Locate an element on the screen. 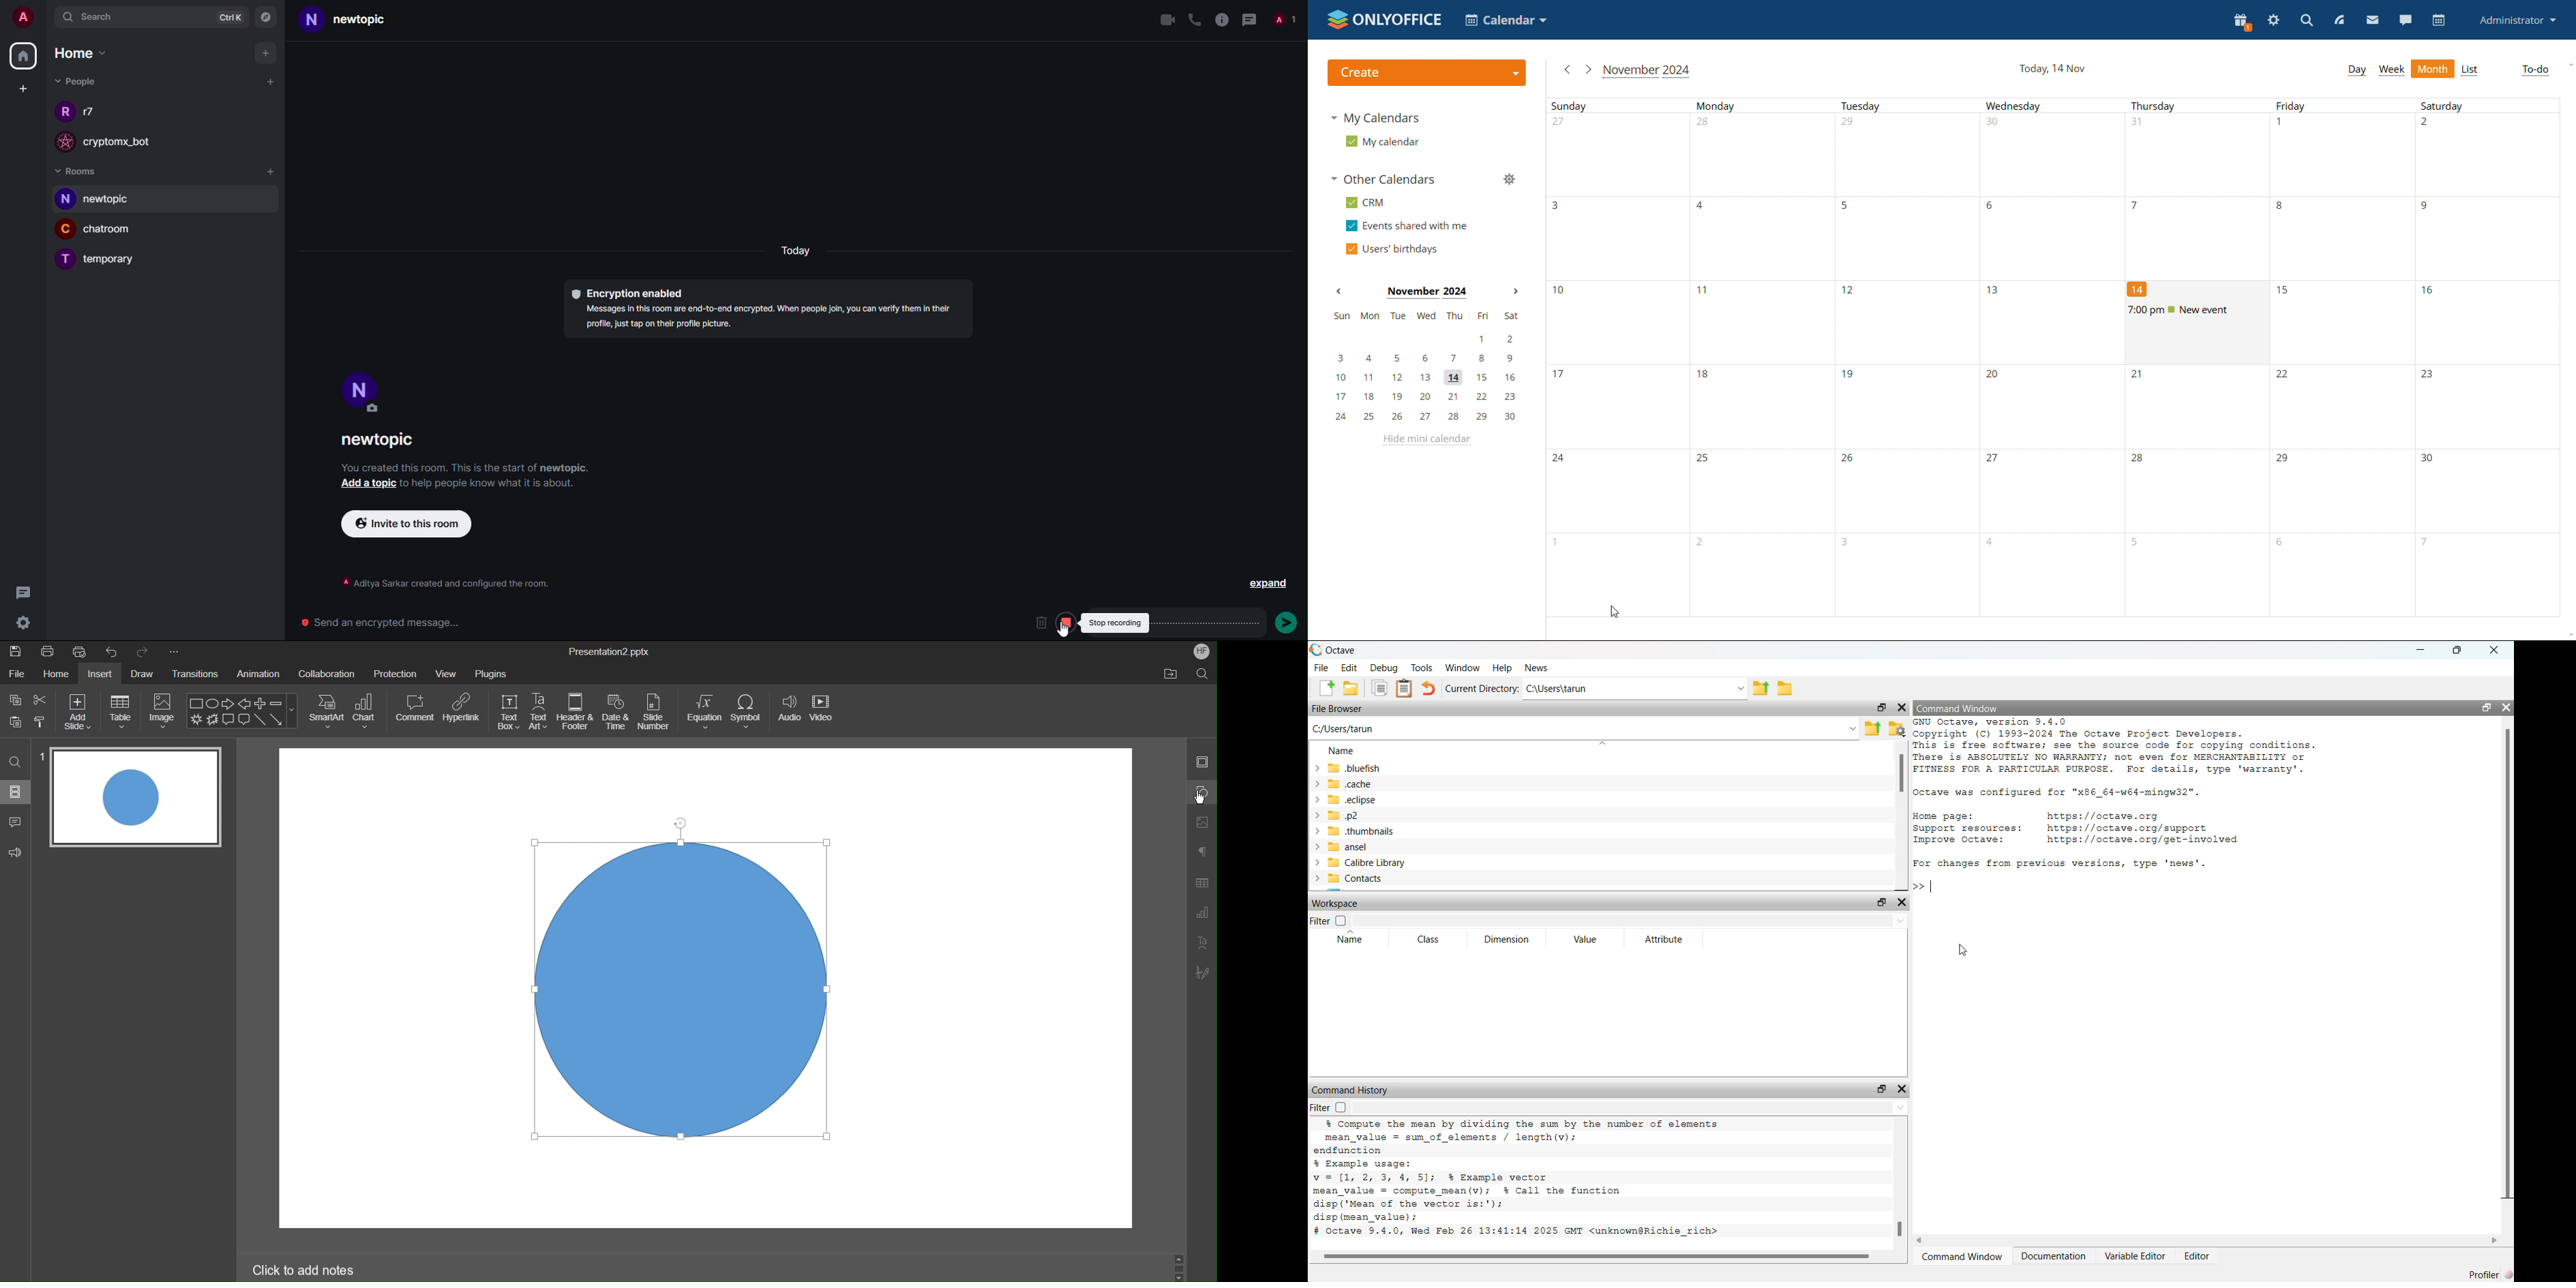  Table Settings is located at coordinates (1201, 883).